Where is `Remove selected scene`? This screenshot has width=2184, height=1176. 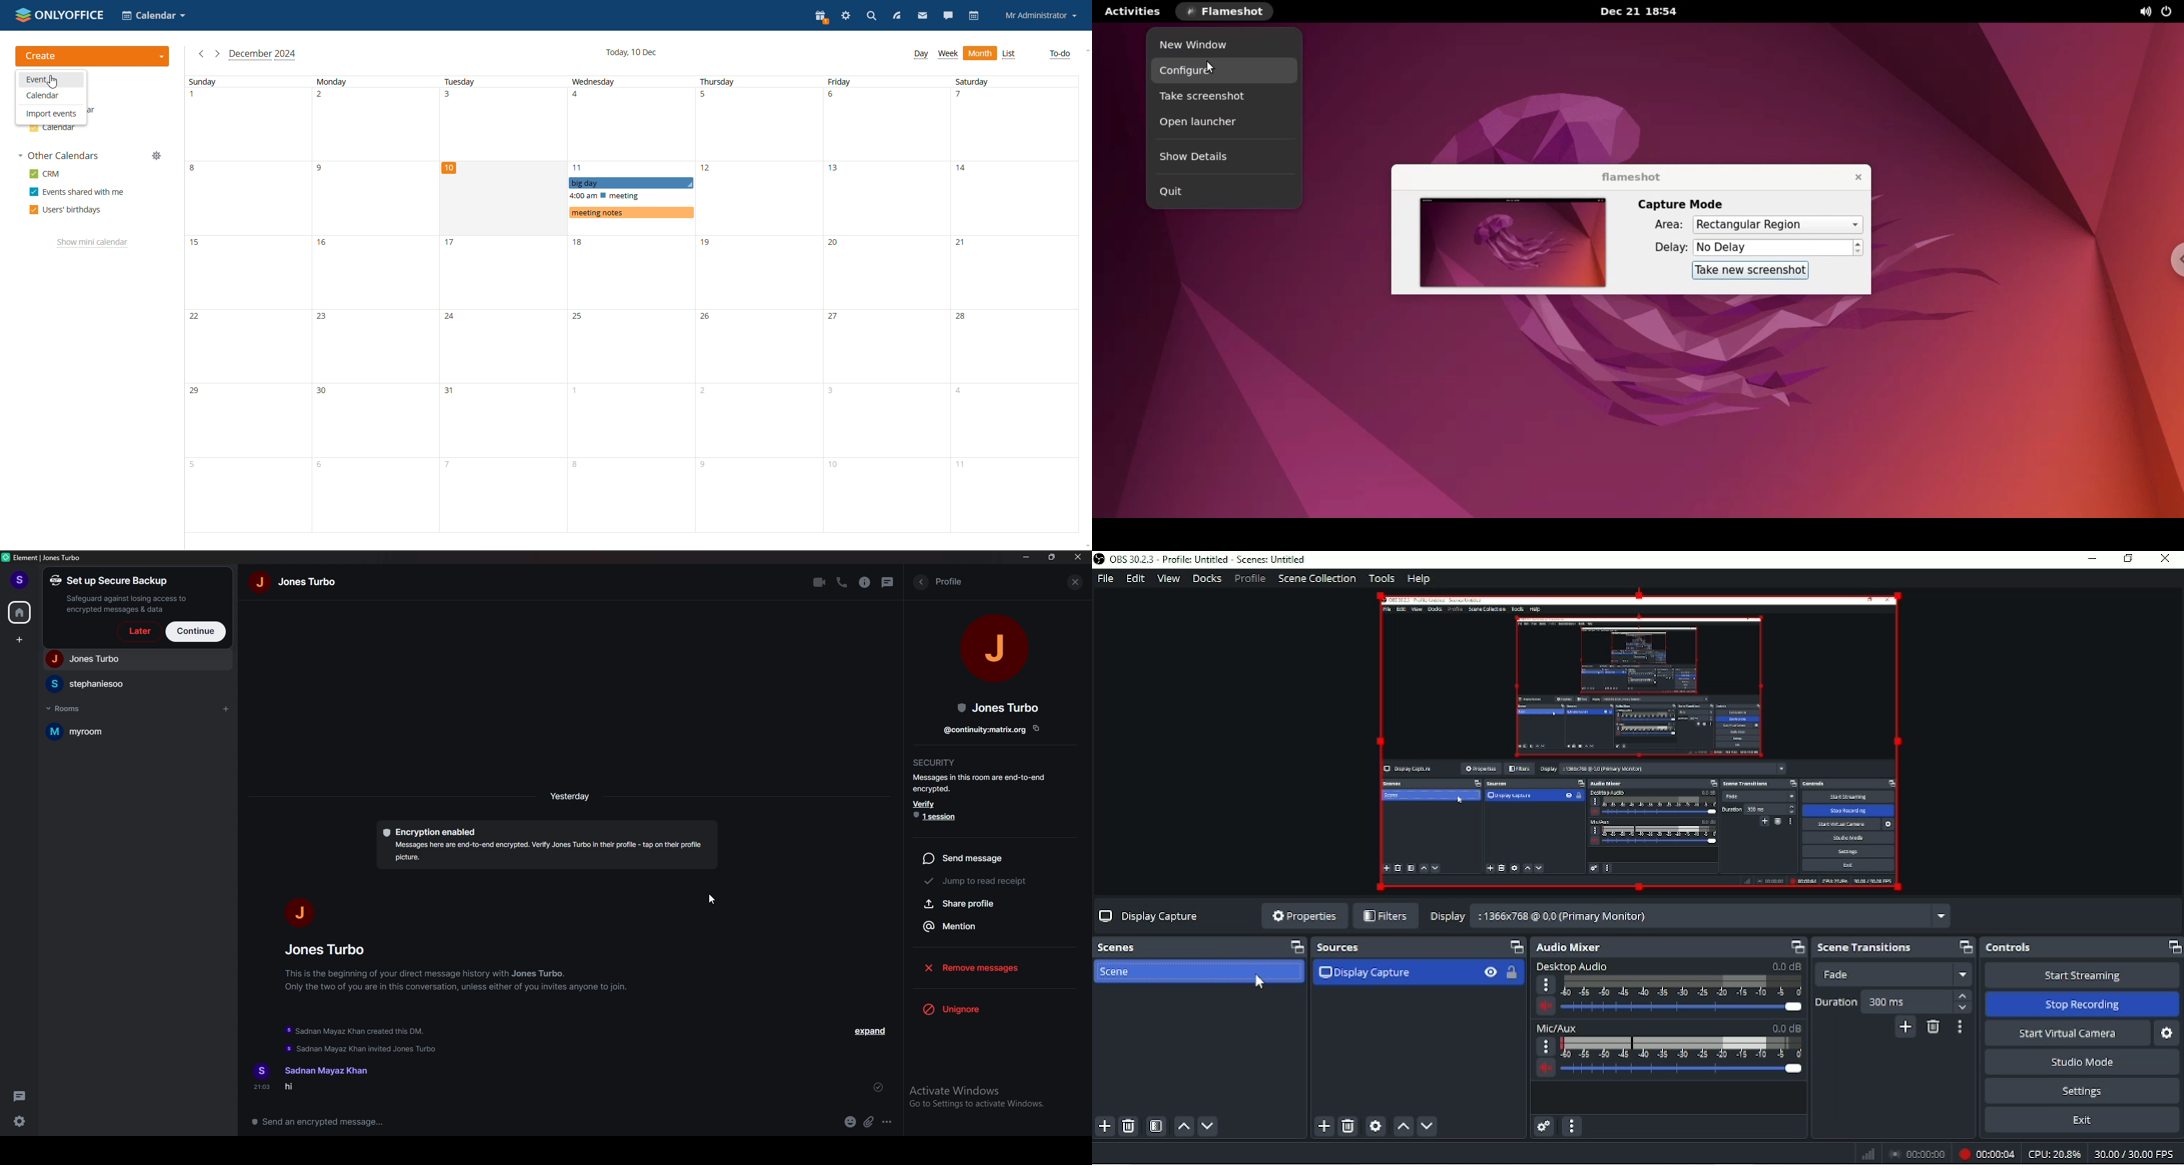 Remove selected scene is located at coordinates (1130, 1126).